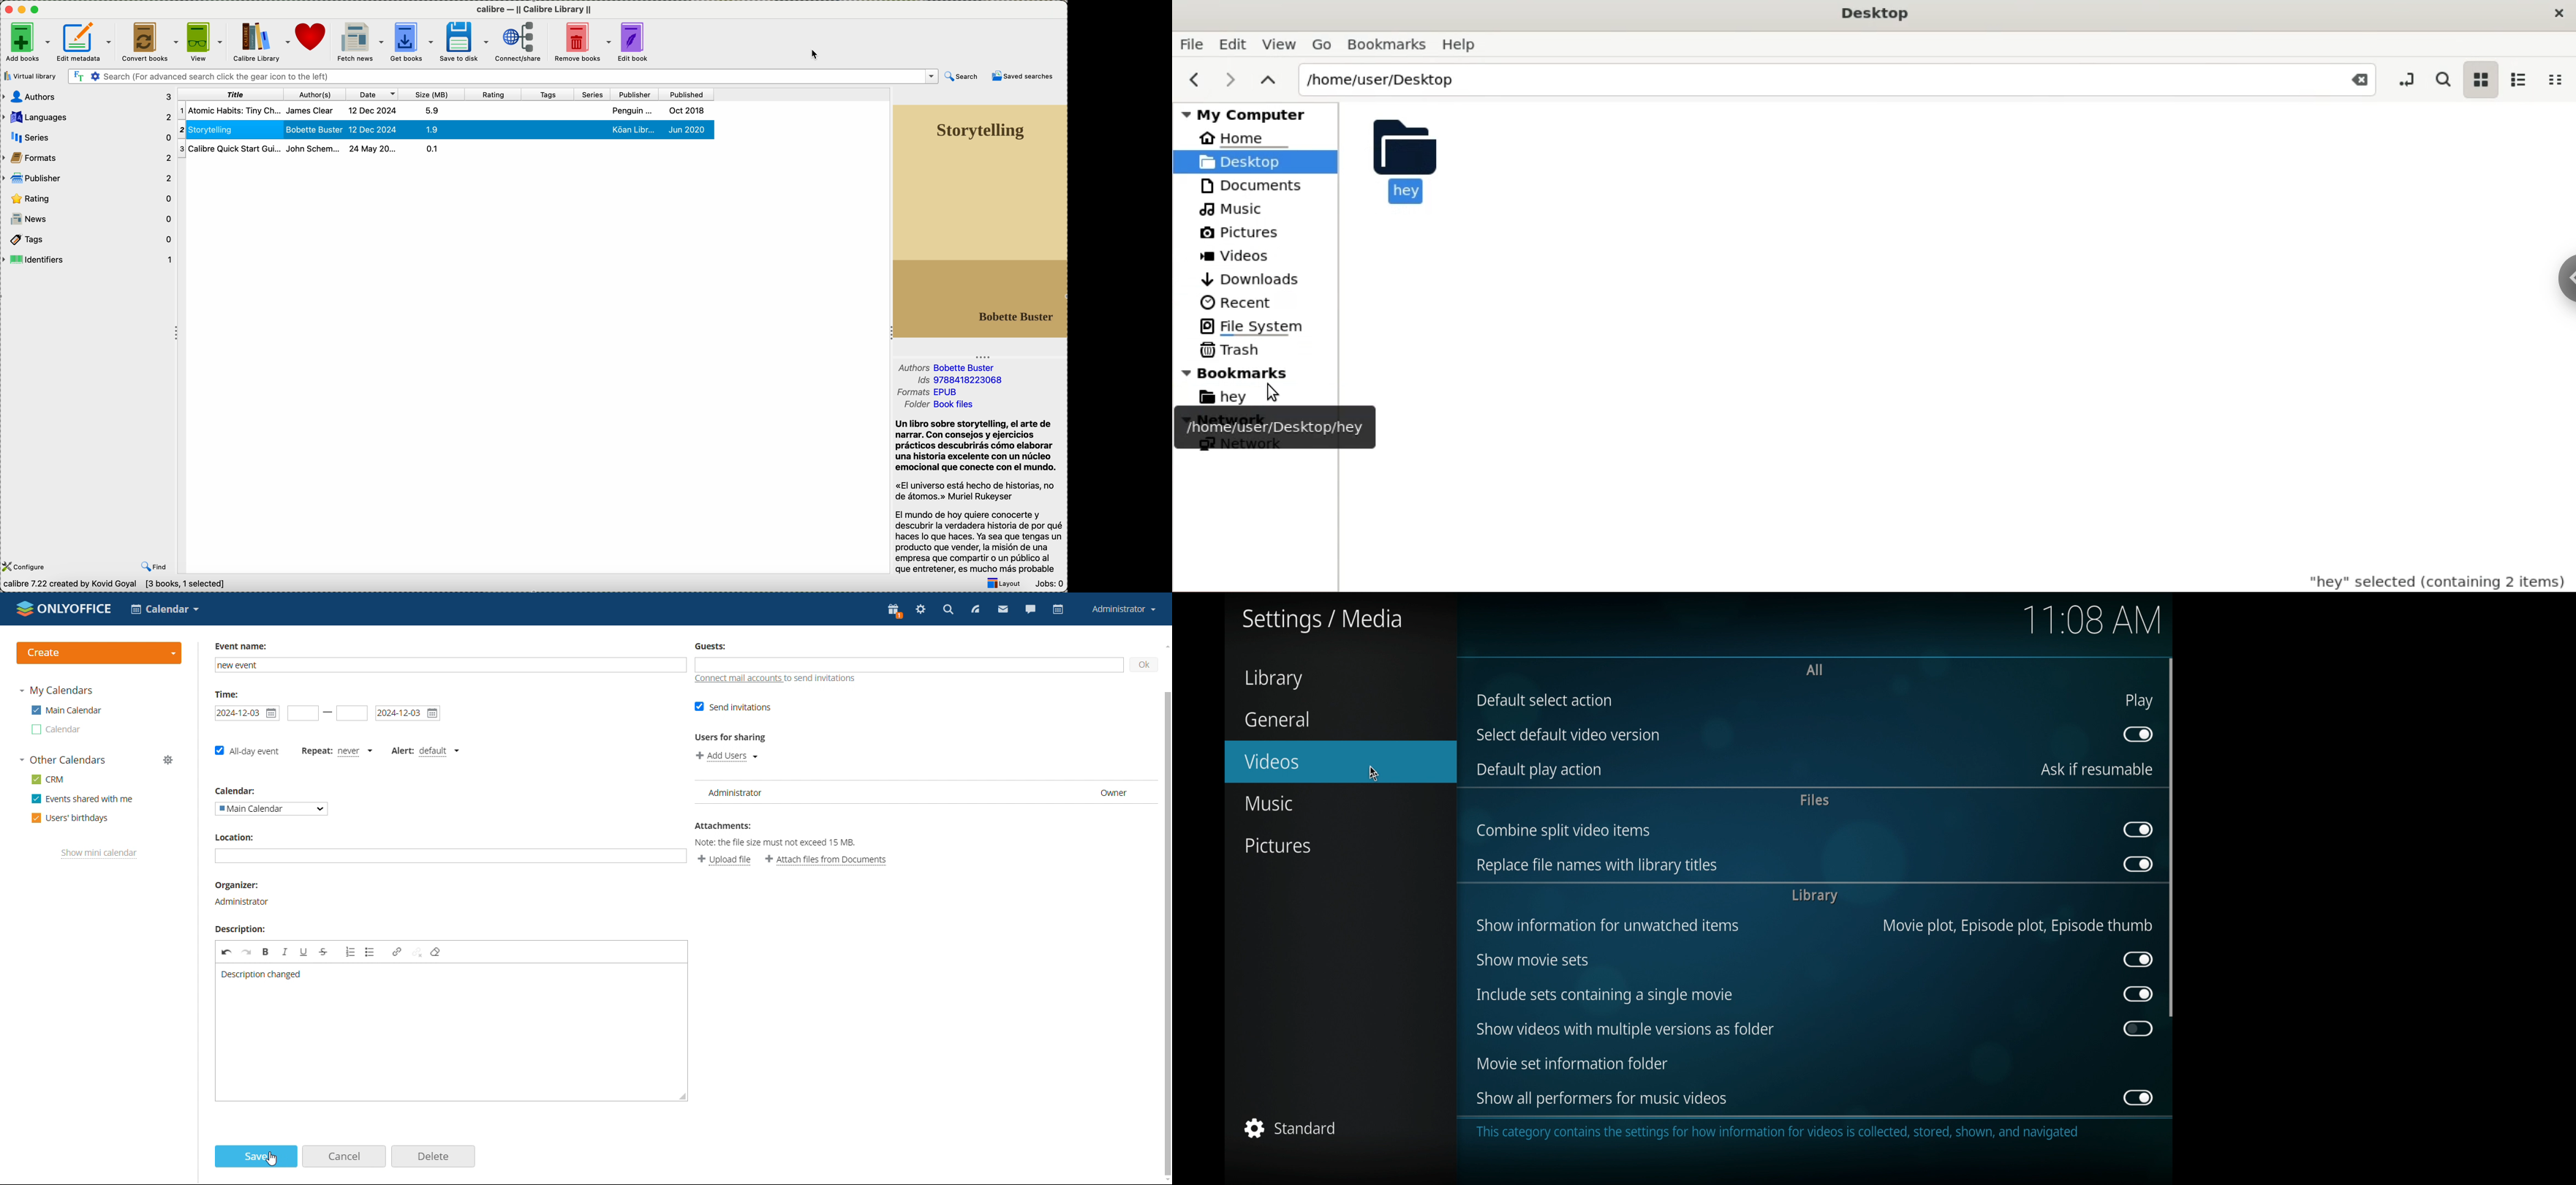 The image size is (2576, 1204). What do you see at coordinates (947, 610) in the screenshot?
I see `search` at bounding box center [947, 610].